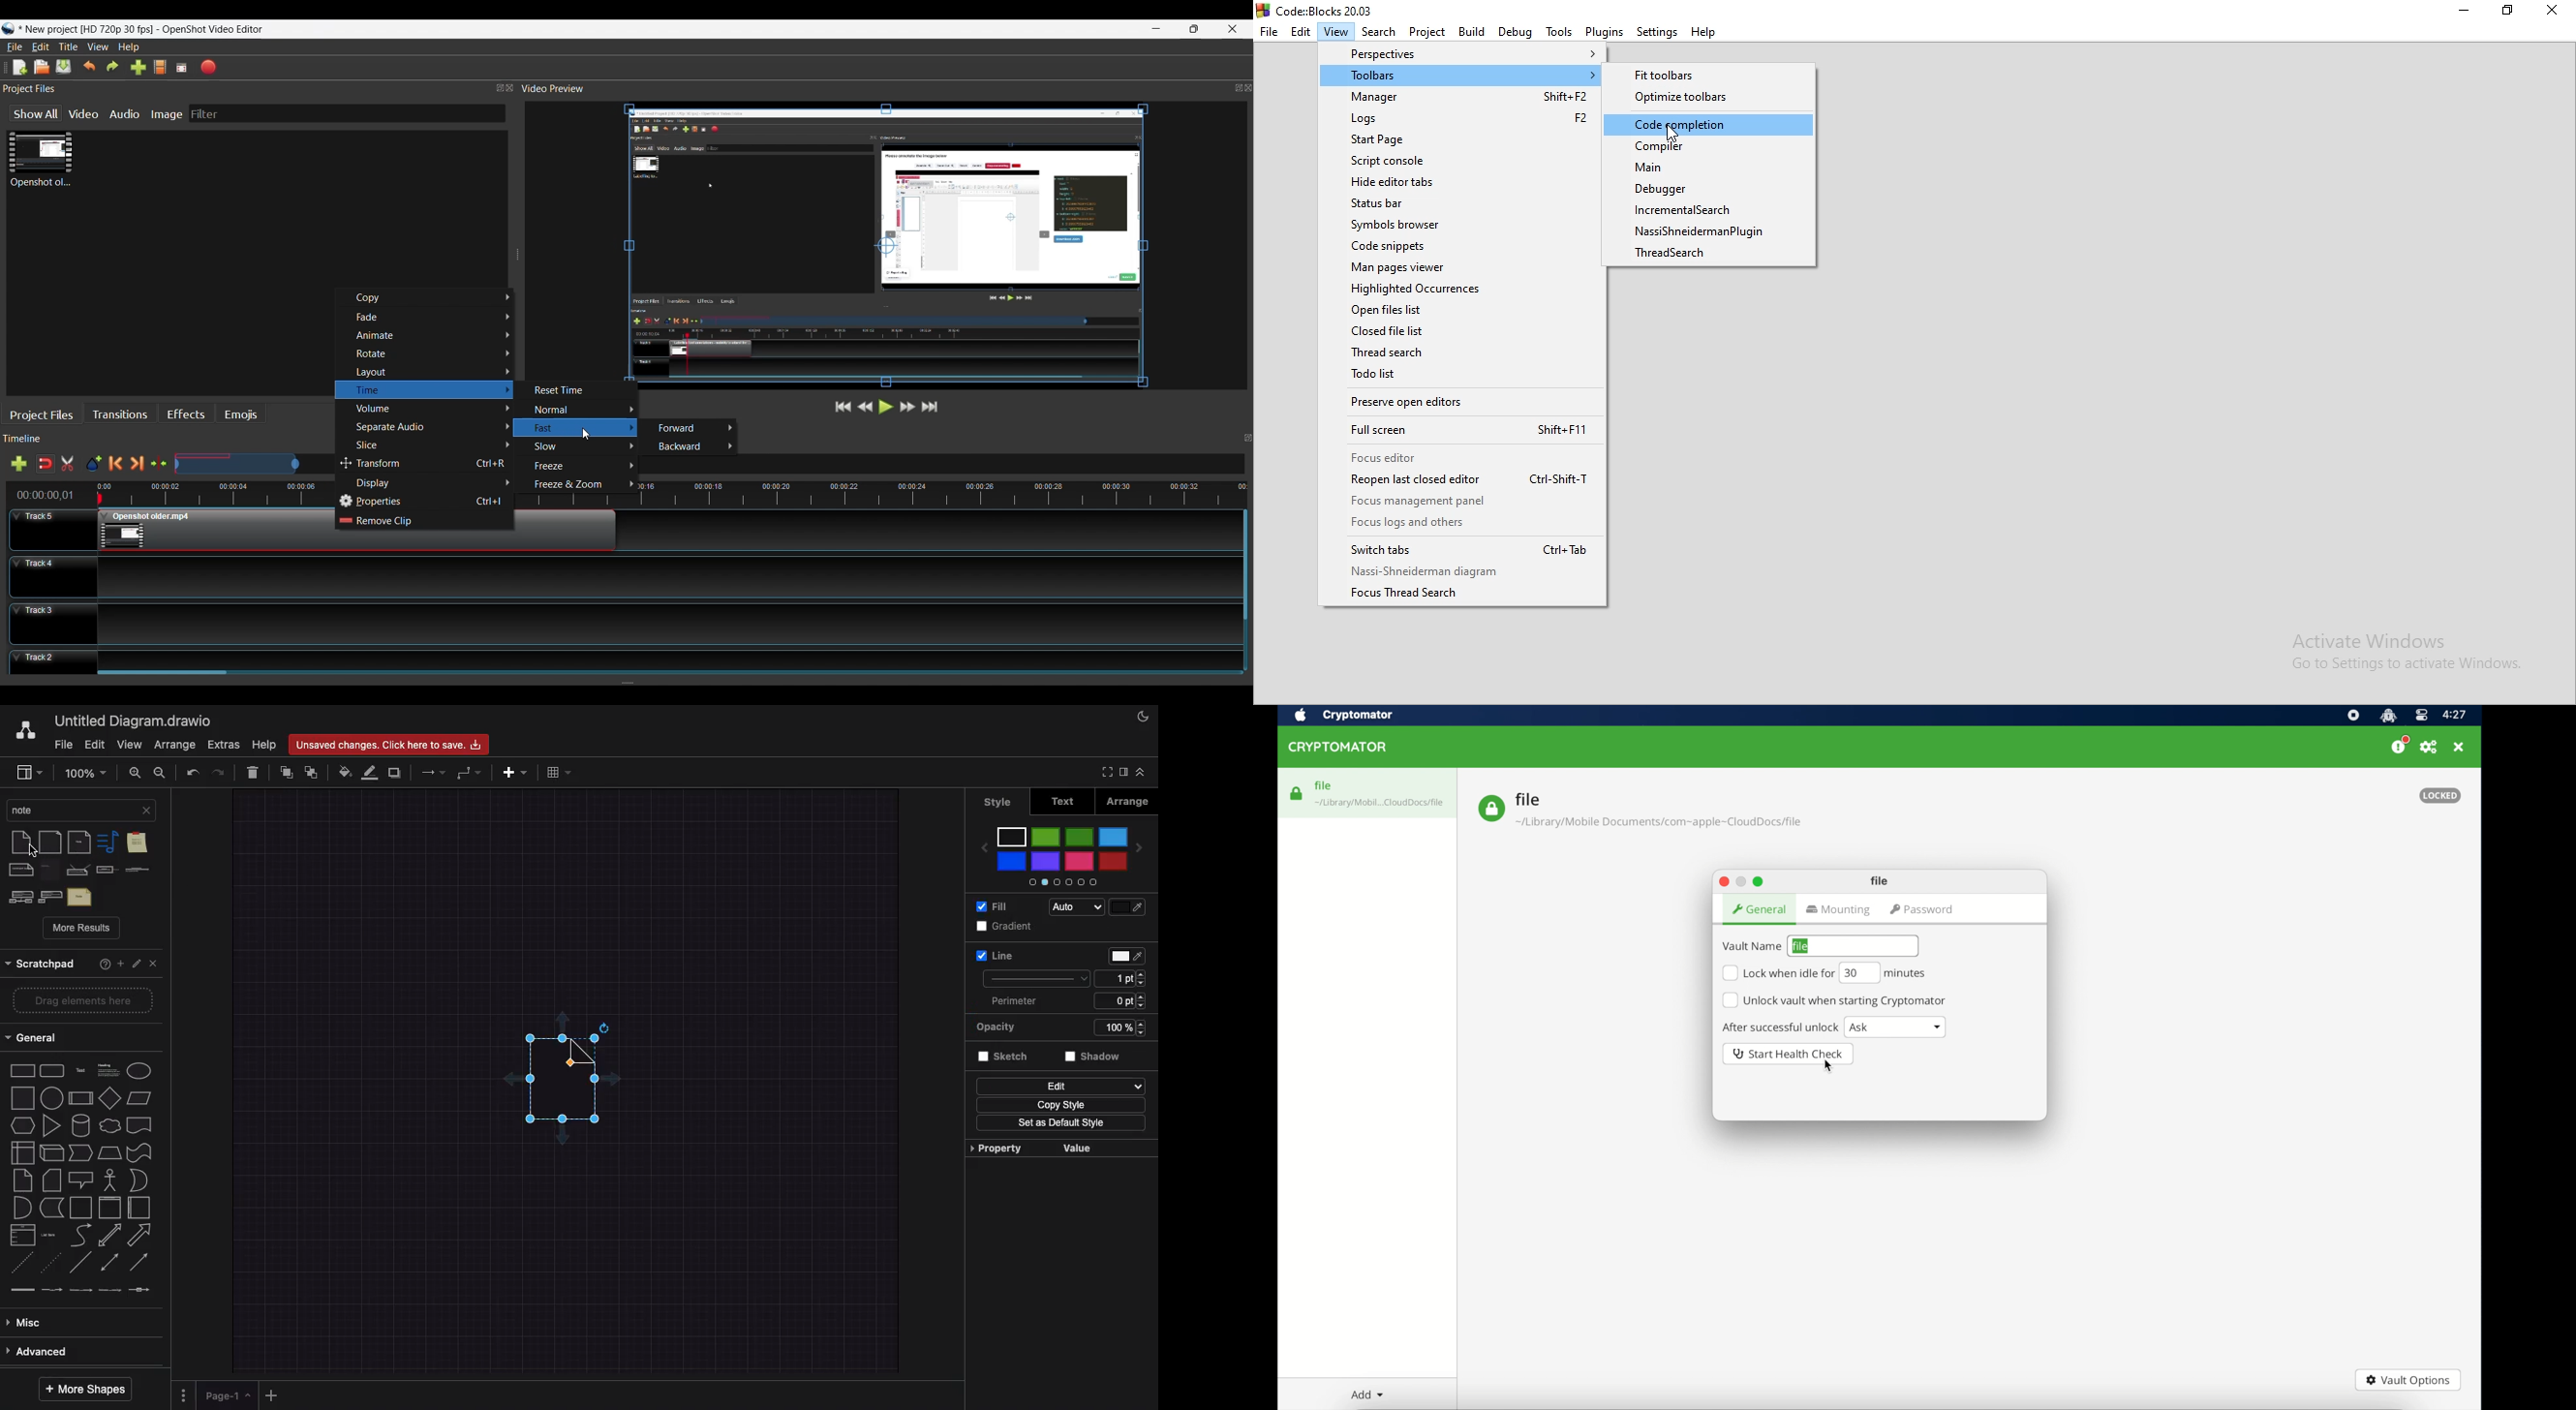 The width and height of the screenshot is (2576, 1428). What do you see at coordinates (136, 464) in the screenshot?
I see `Next Marker` at bounding box center [136, 464].